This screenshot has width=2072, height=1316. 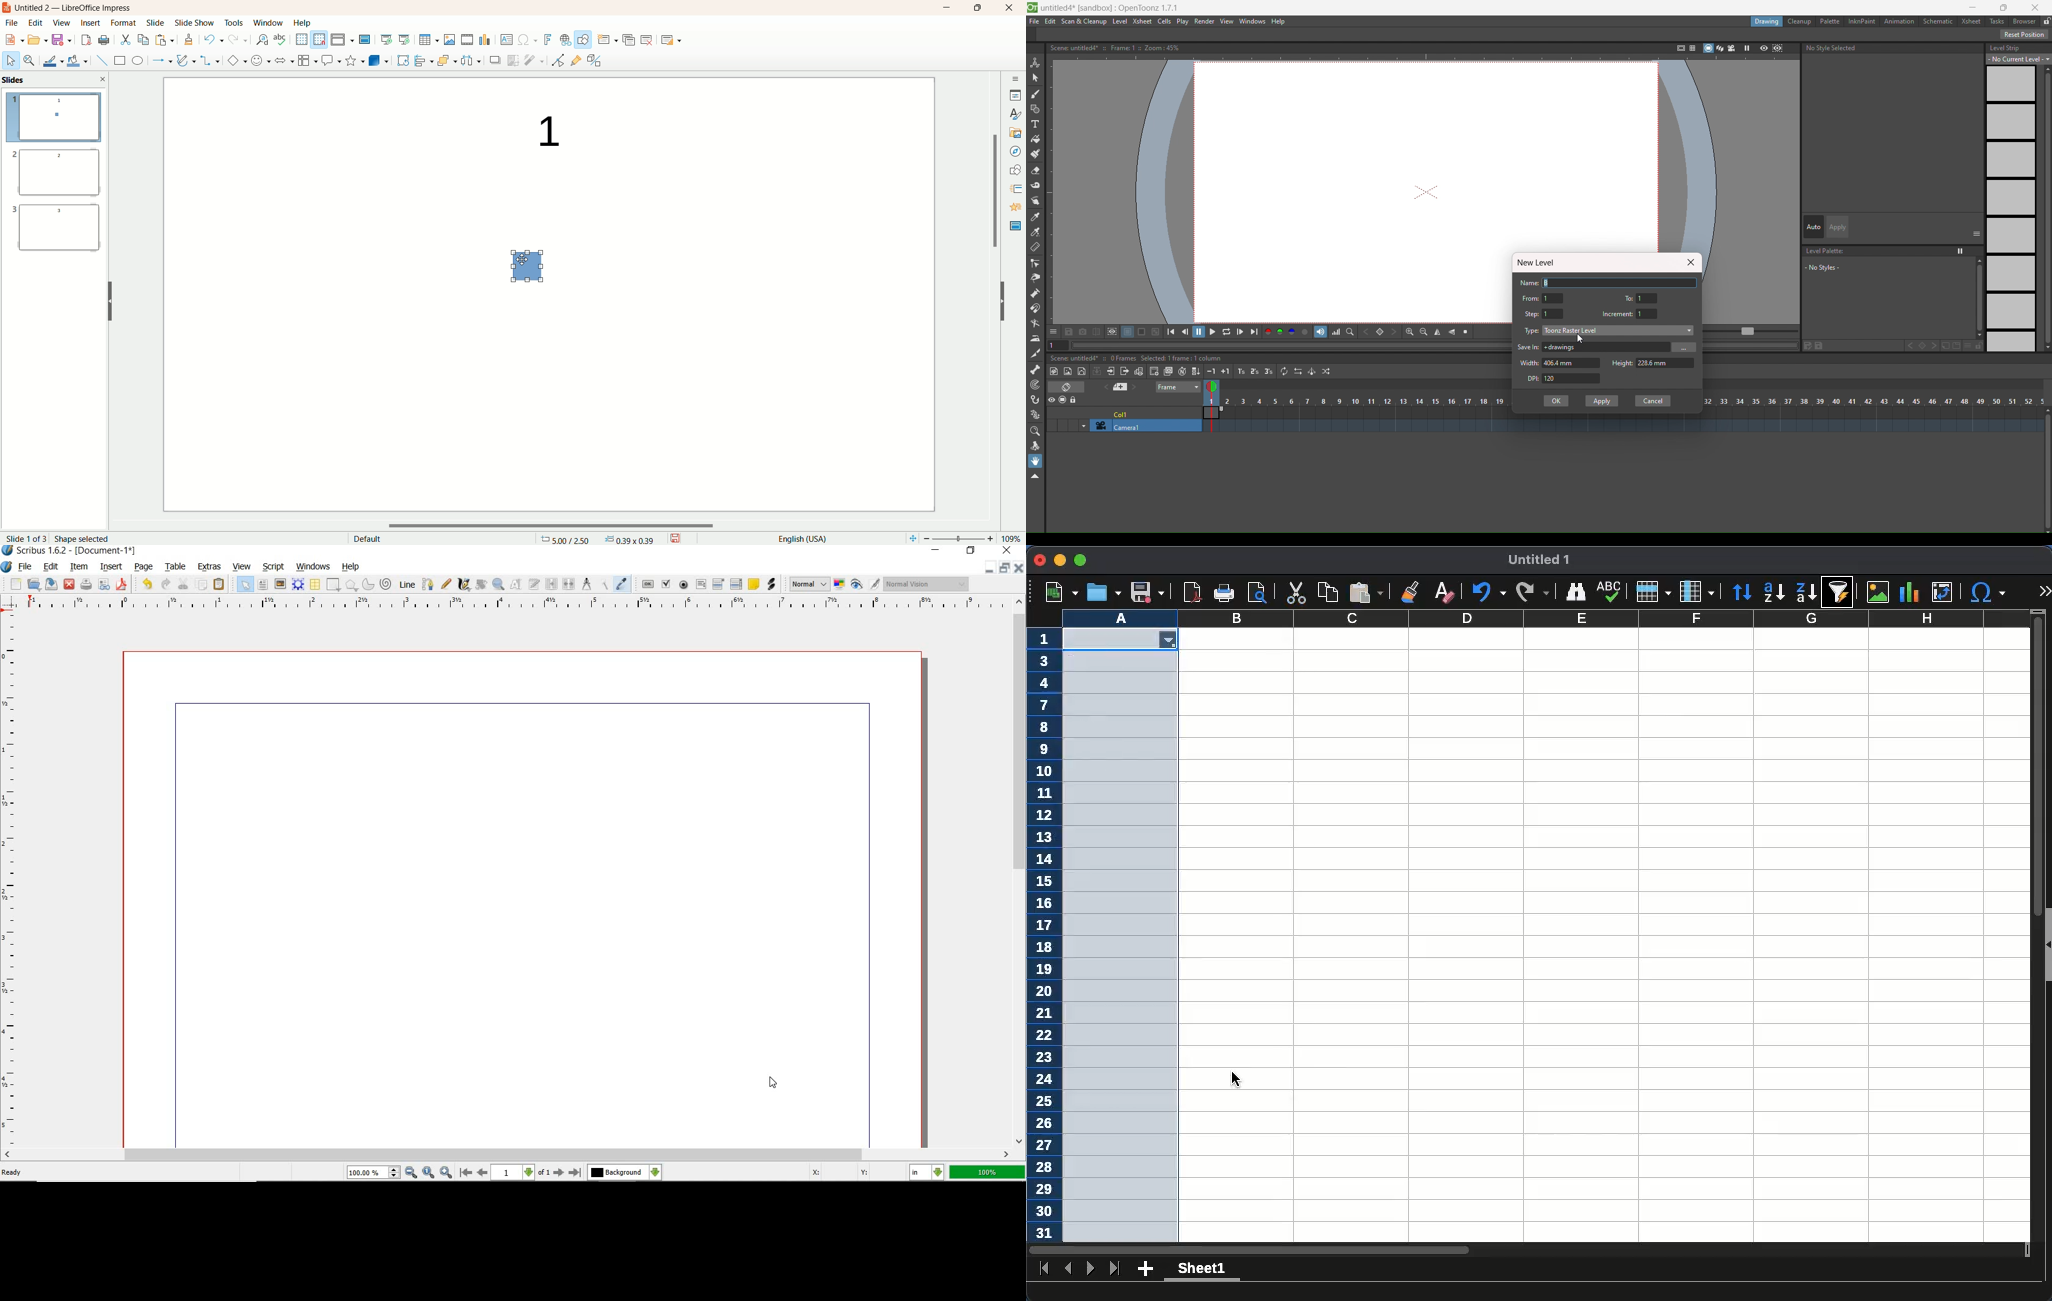 What do you see at coordinates (79, 8) in the screenshot?
I see `title` at bounding box center [79, 8].